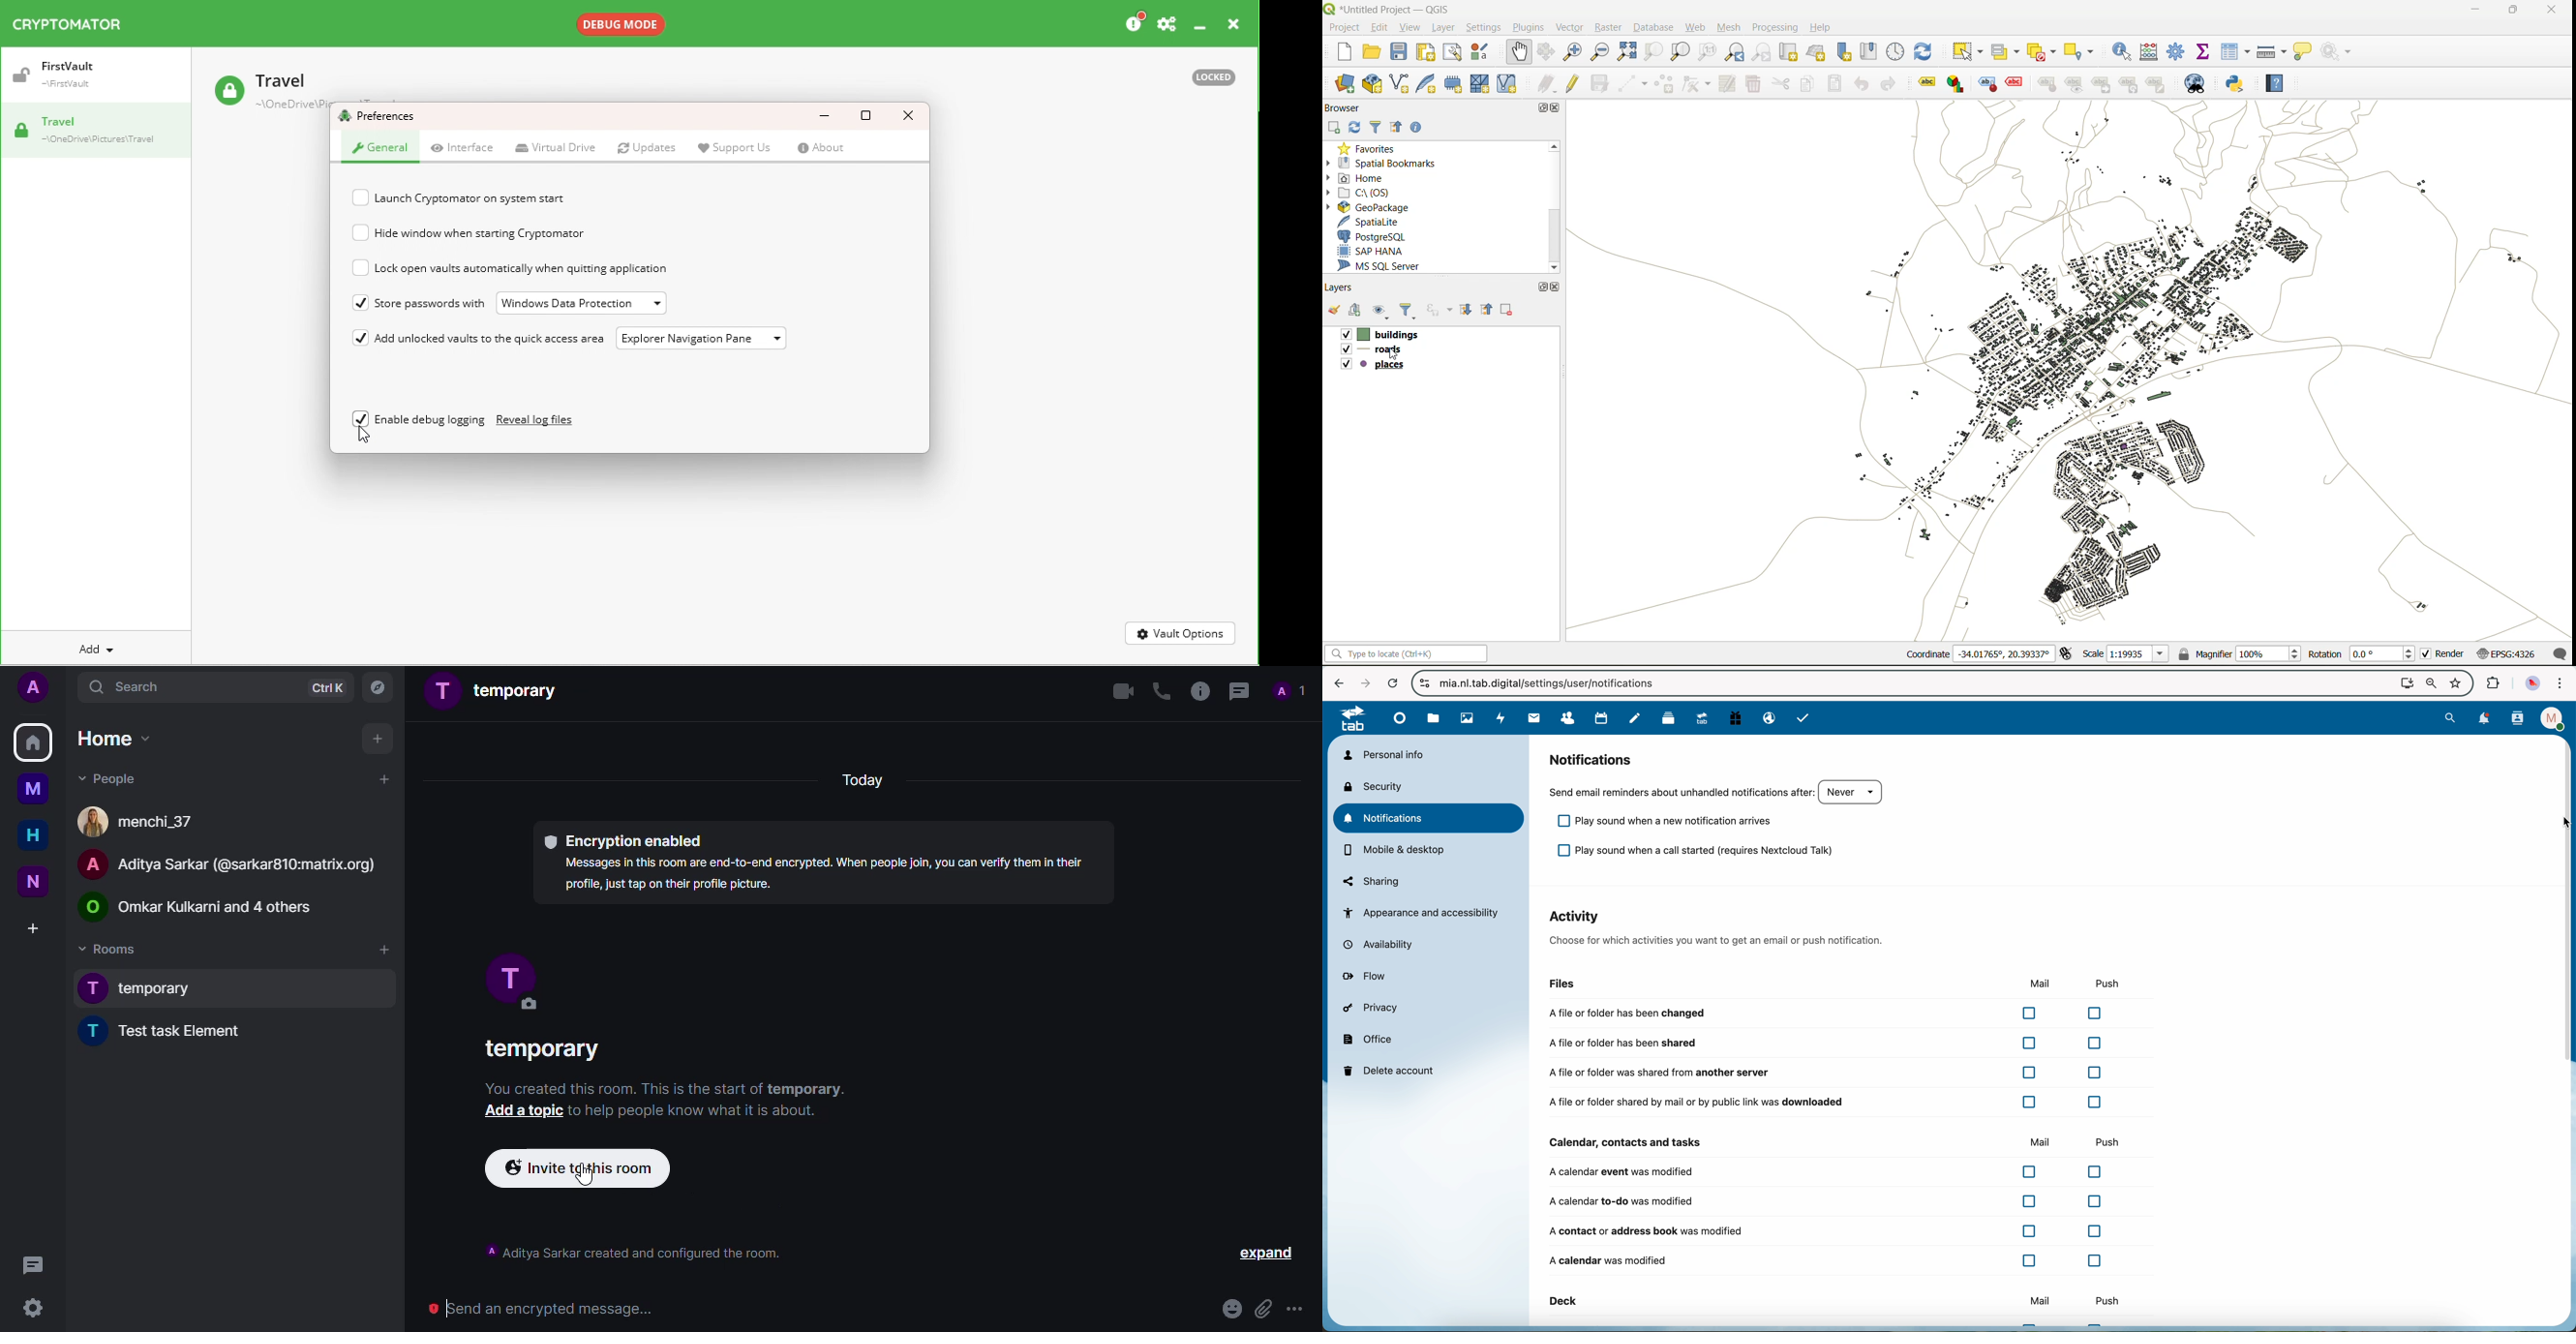 Image resolution: width=2576 pixels, height=1344 pixels. Describe the element at coordinates (1199, 27) in the screenshot. I see `Minimize` at that location.